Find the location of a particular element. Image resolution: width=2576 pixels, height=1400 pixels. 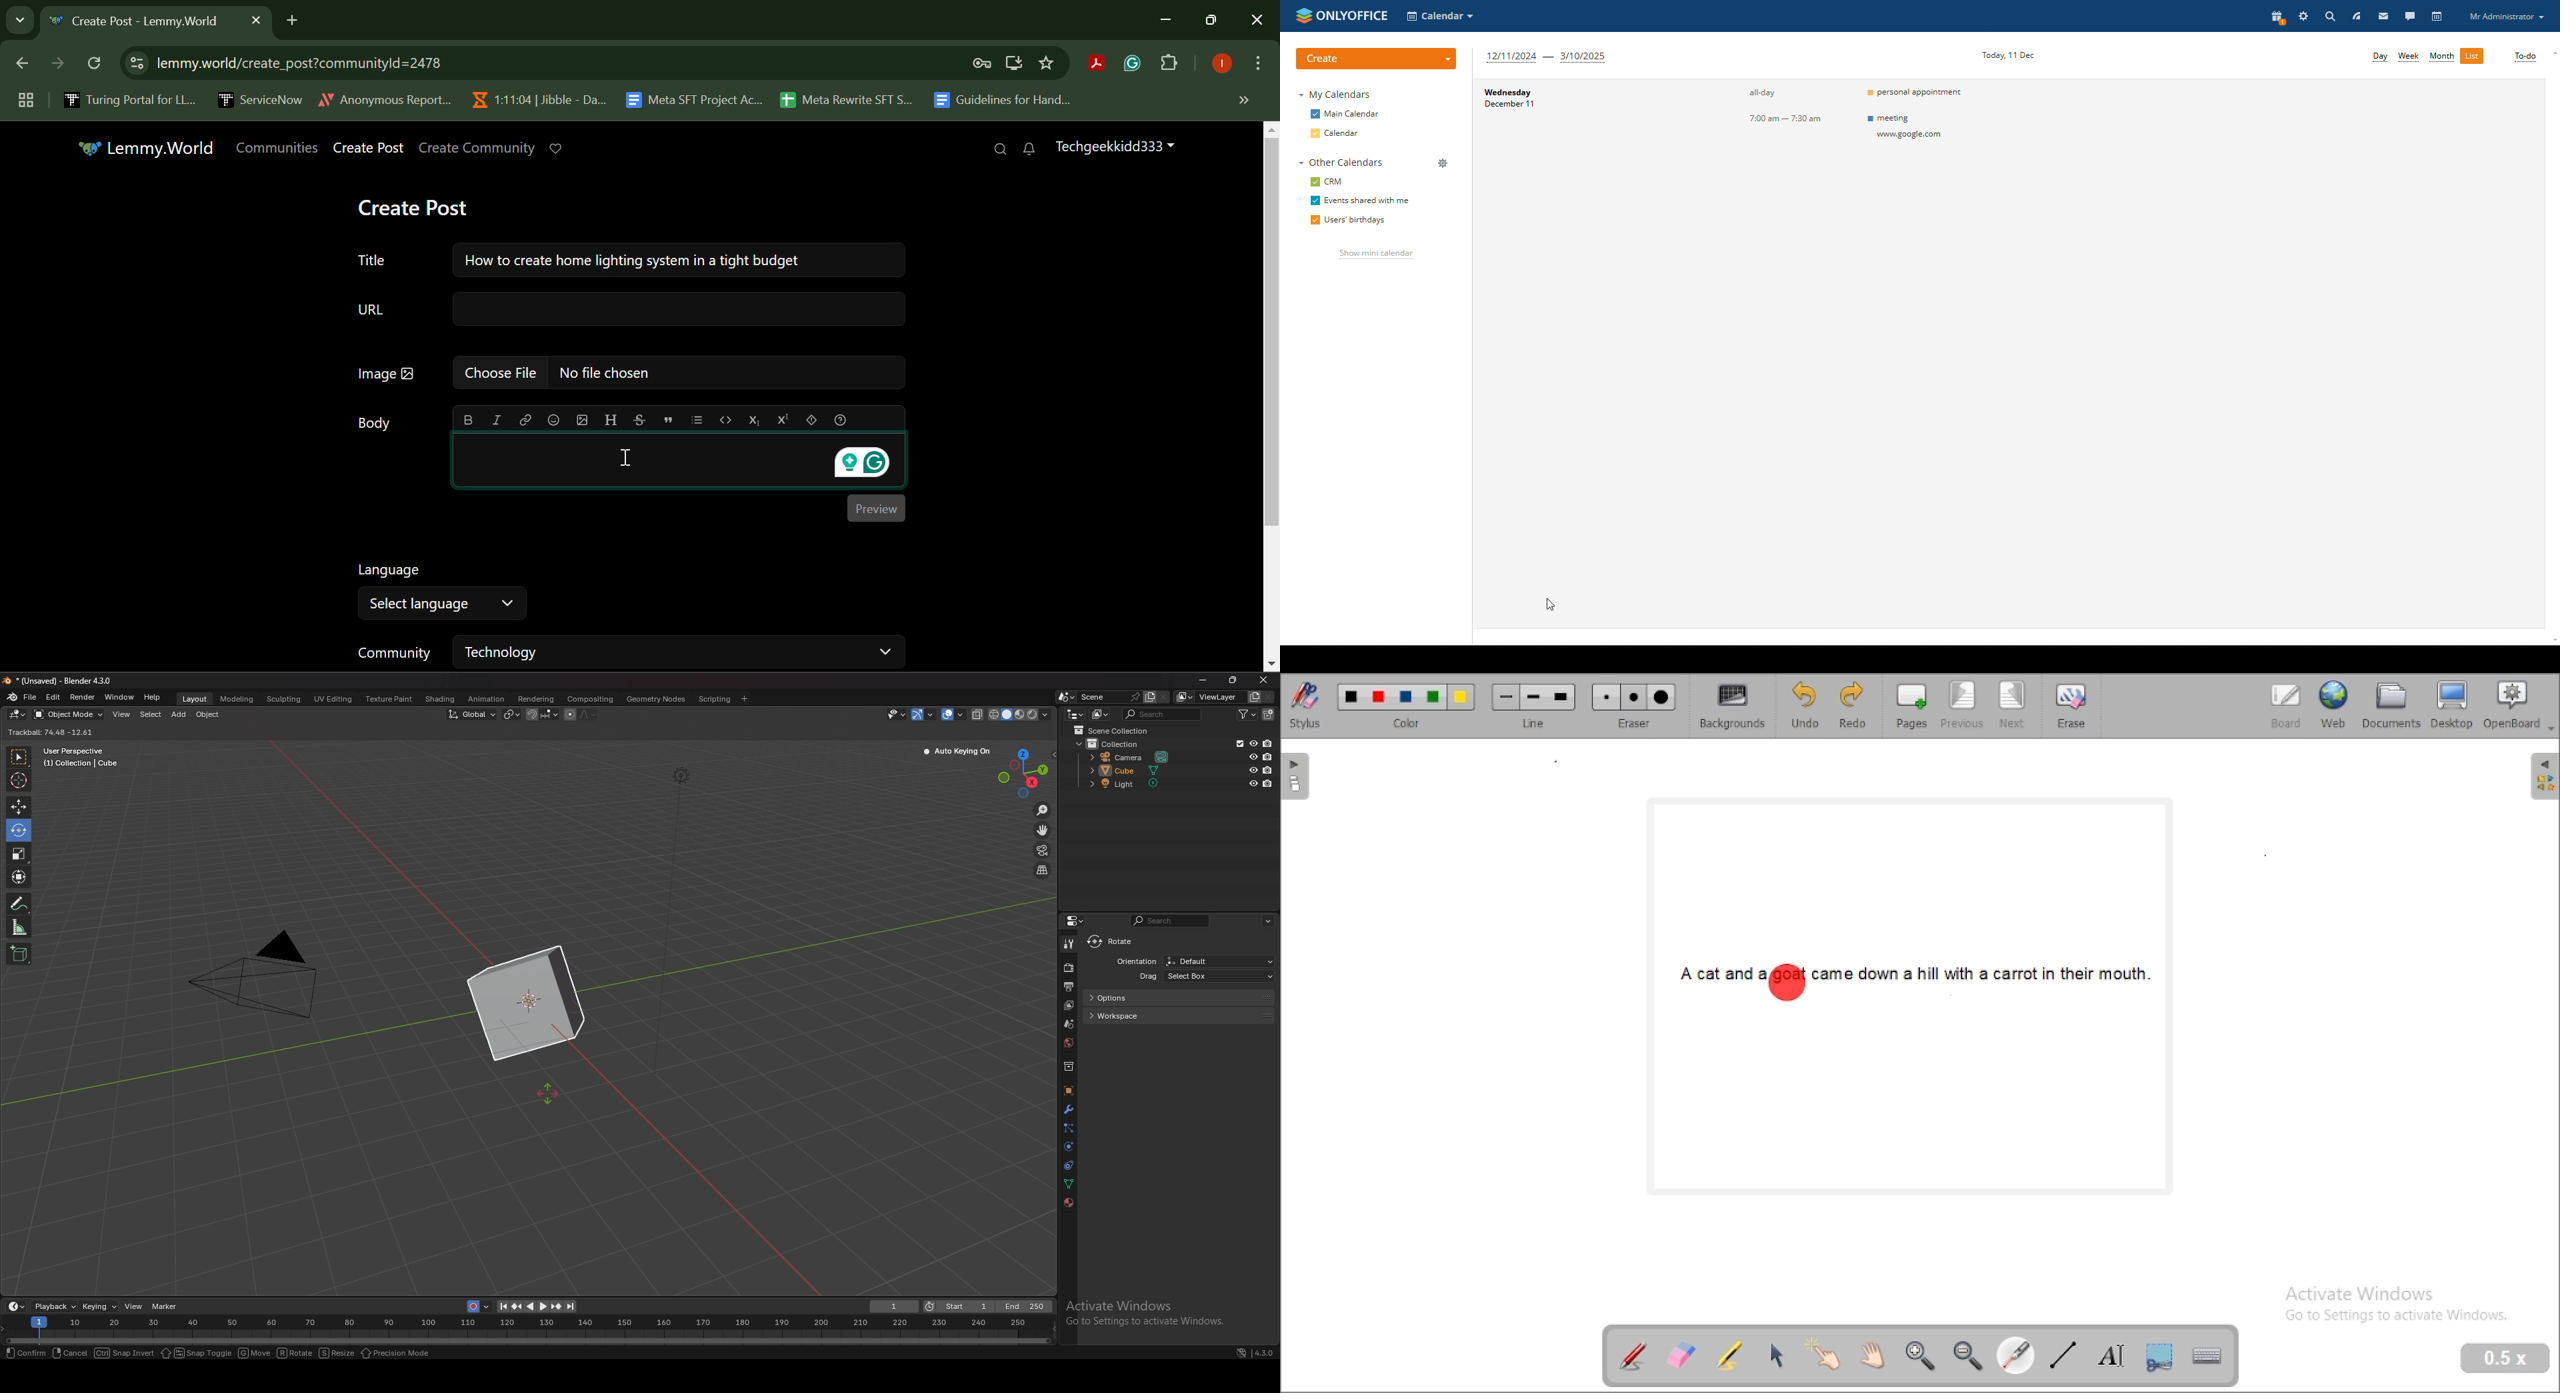

physics is located at coordinates (1069, 1147).